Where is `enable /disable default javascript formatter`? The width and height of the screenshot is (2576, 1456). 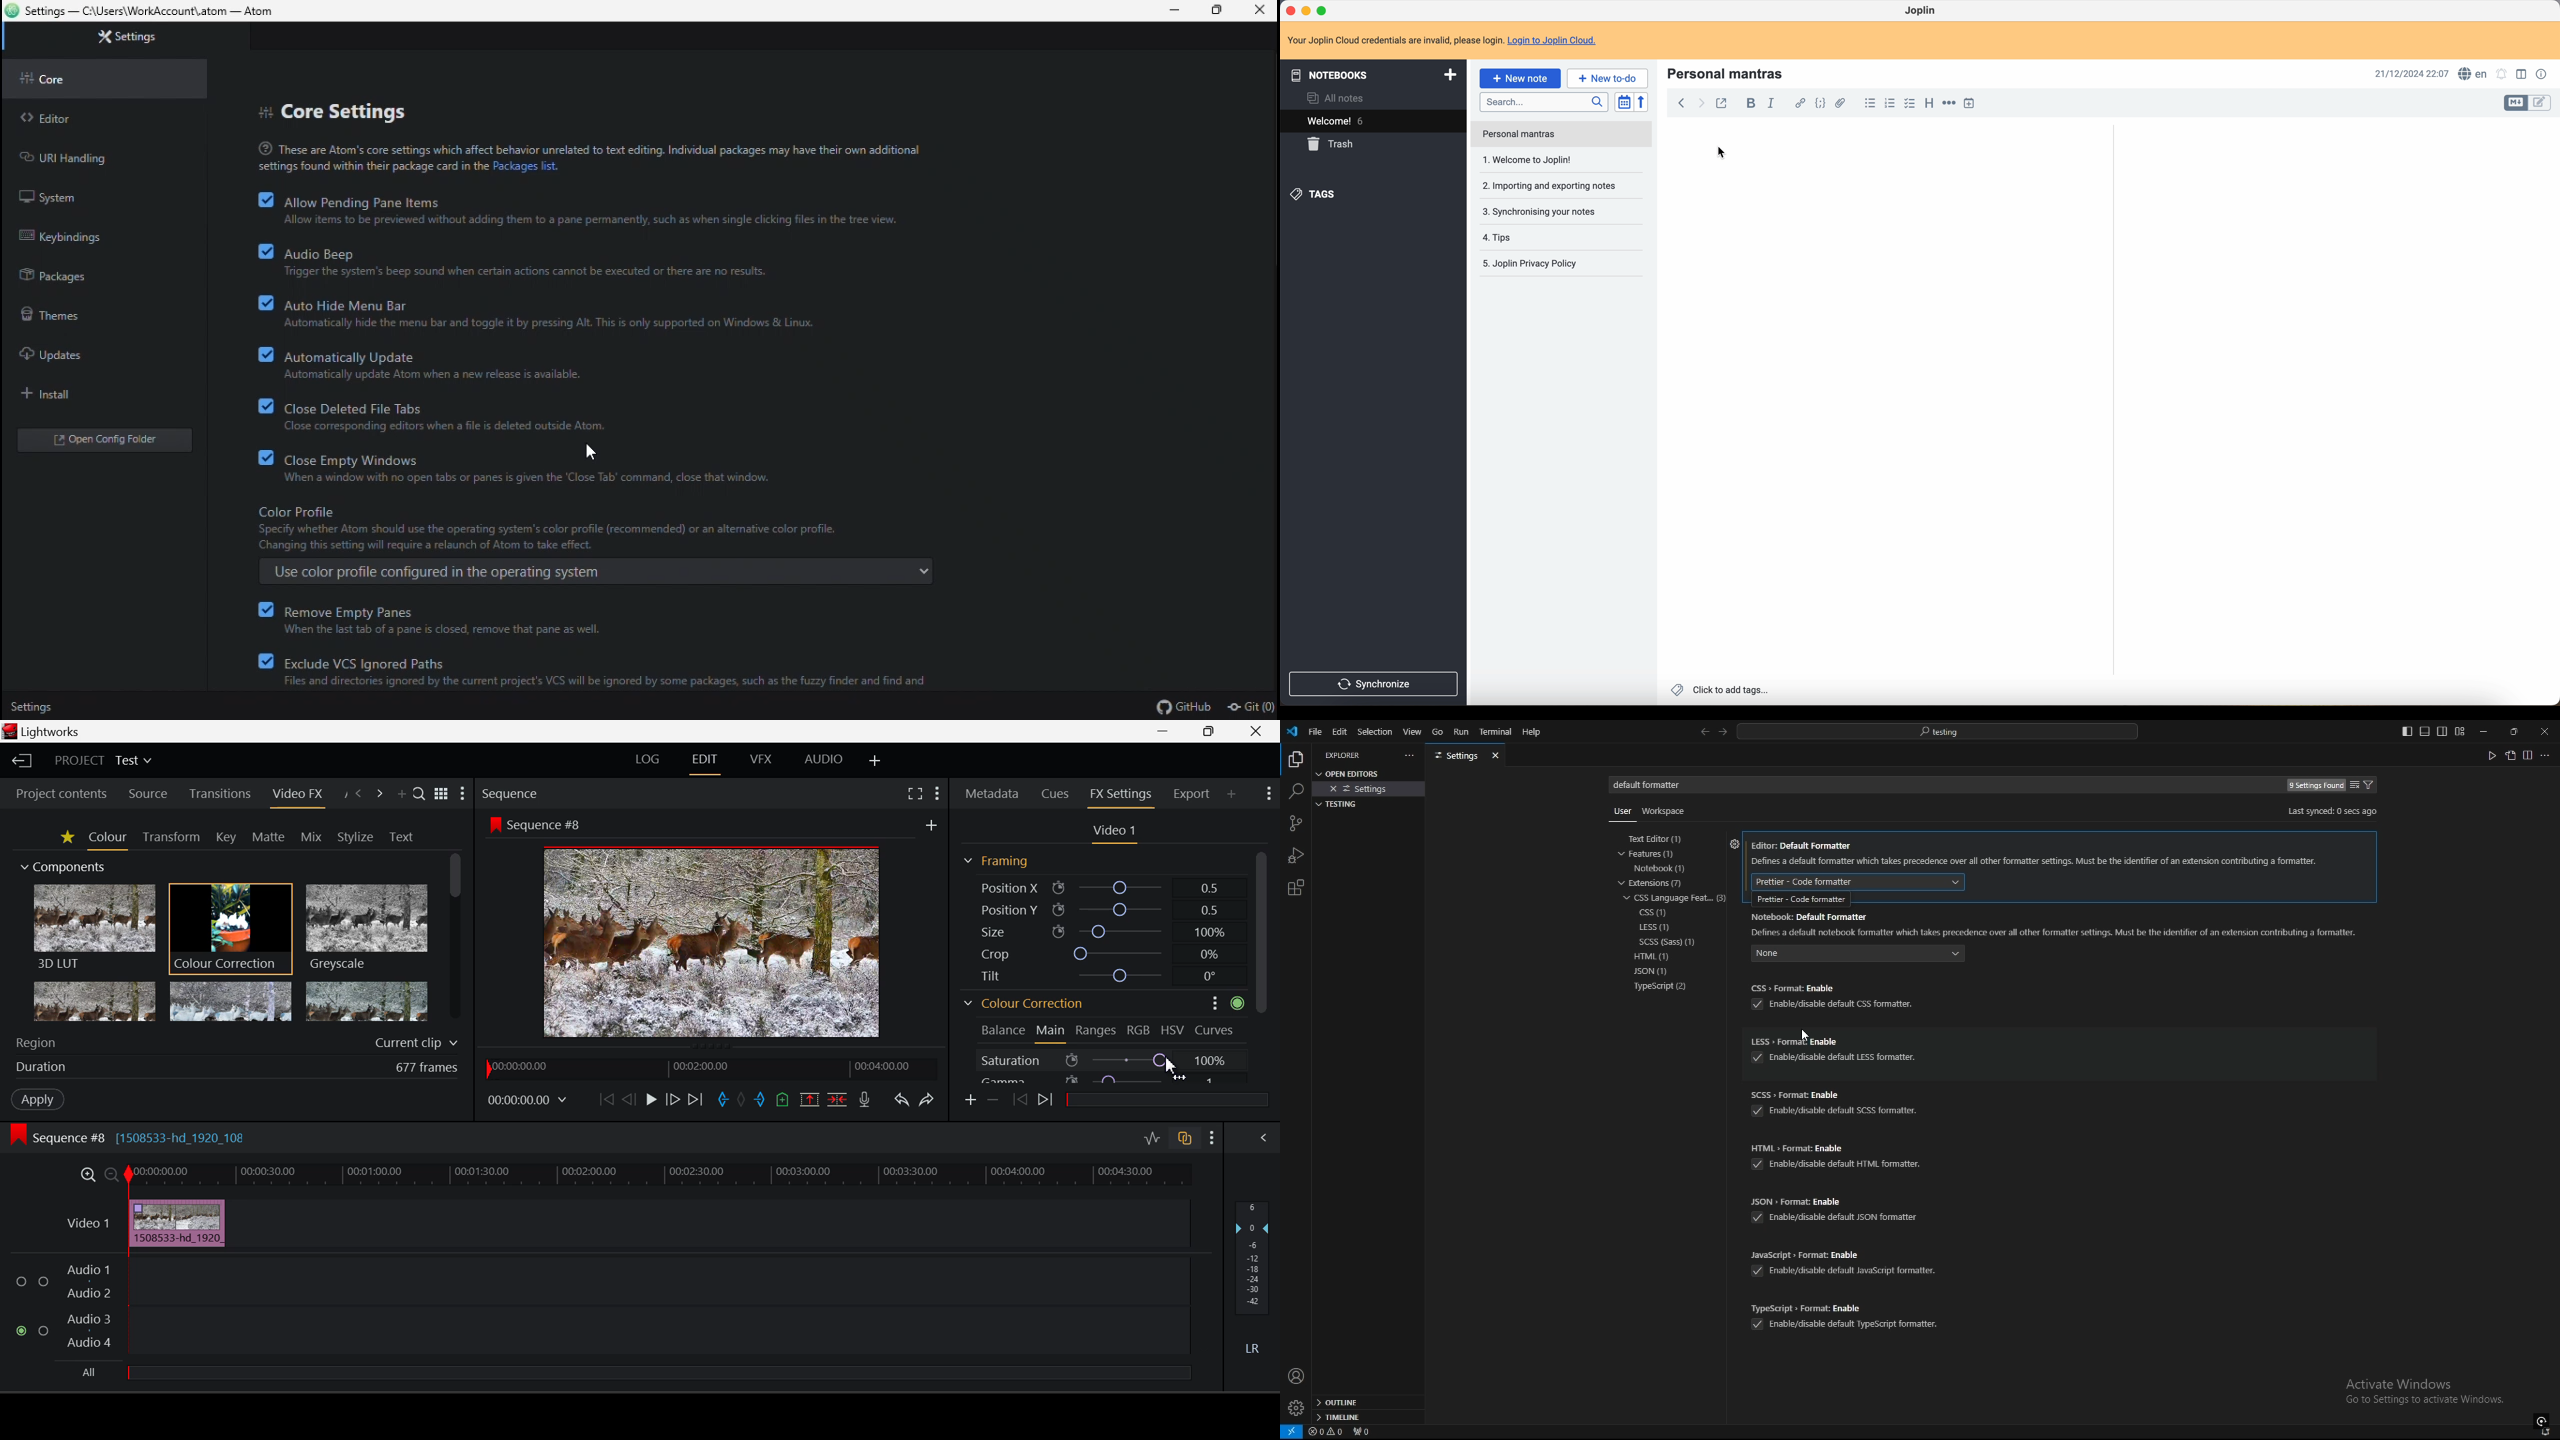 enable /disable default javascript formatter is located at coordinates (1851, 1269).